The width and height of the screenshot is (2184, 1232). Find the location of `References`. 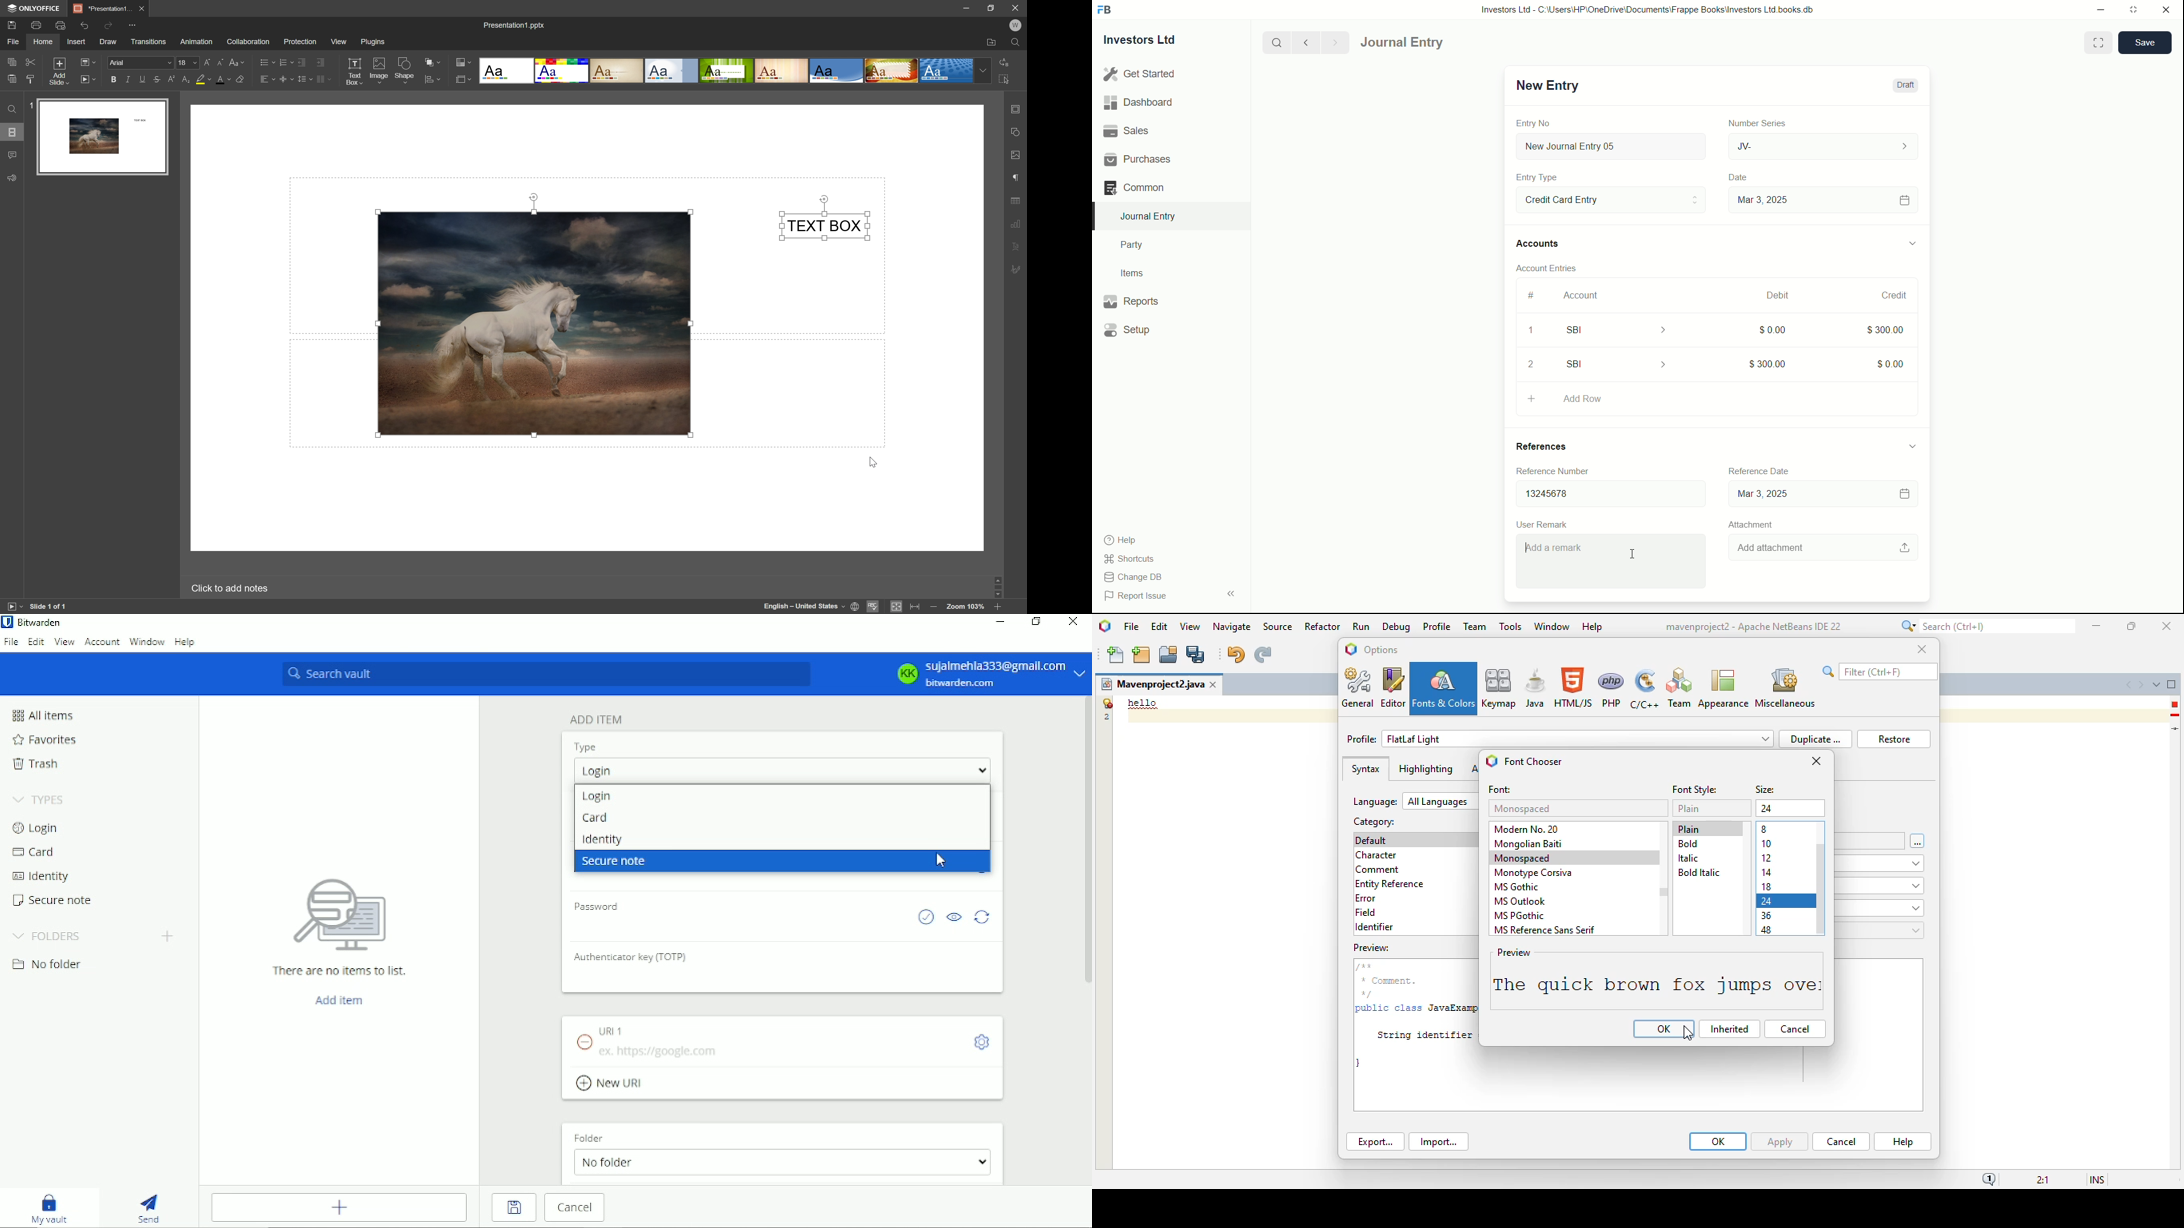

References is located at coordinates (1552, 446).